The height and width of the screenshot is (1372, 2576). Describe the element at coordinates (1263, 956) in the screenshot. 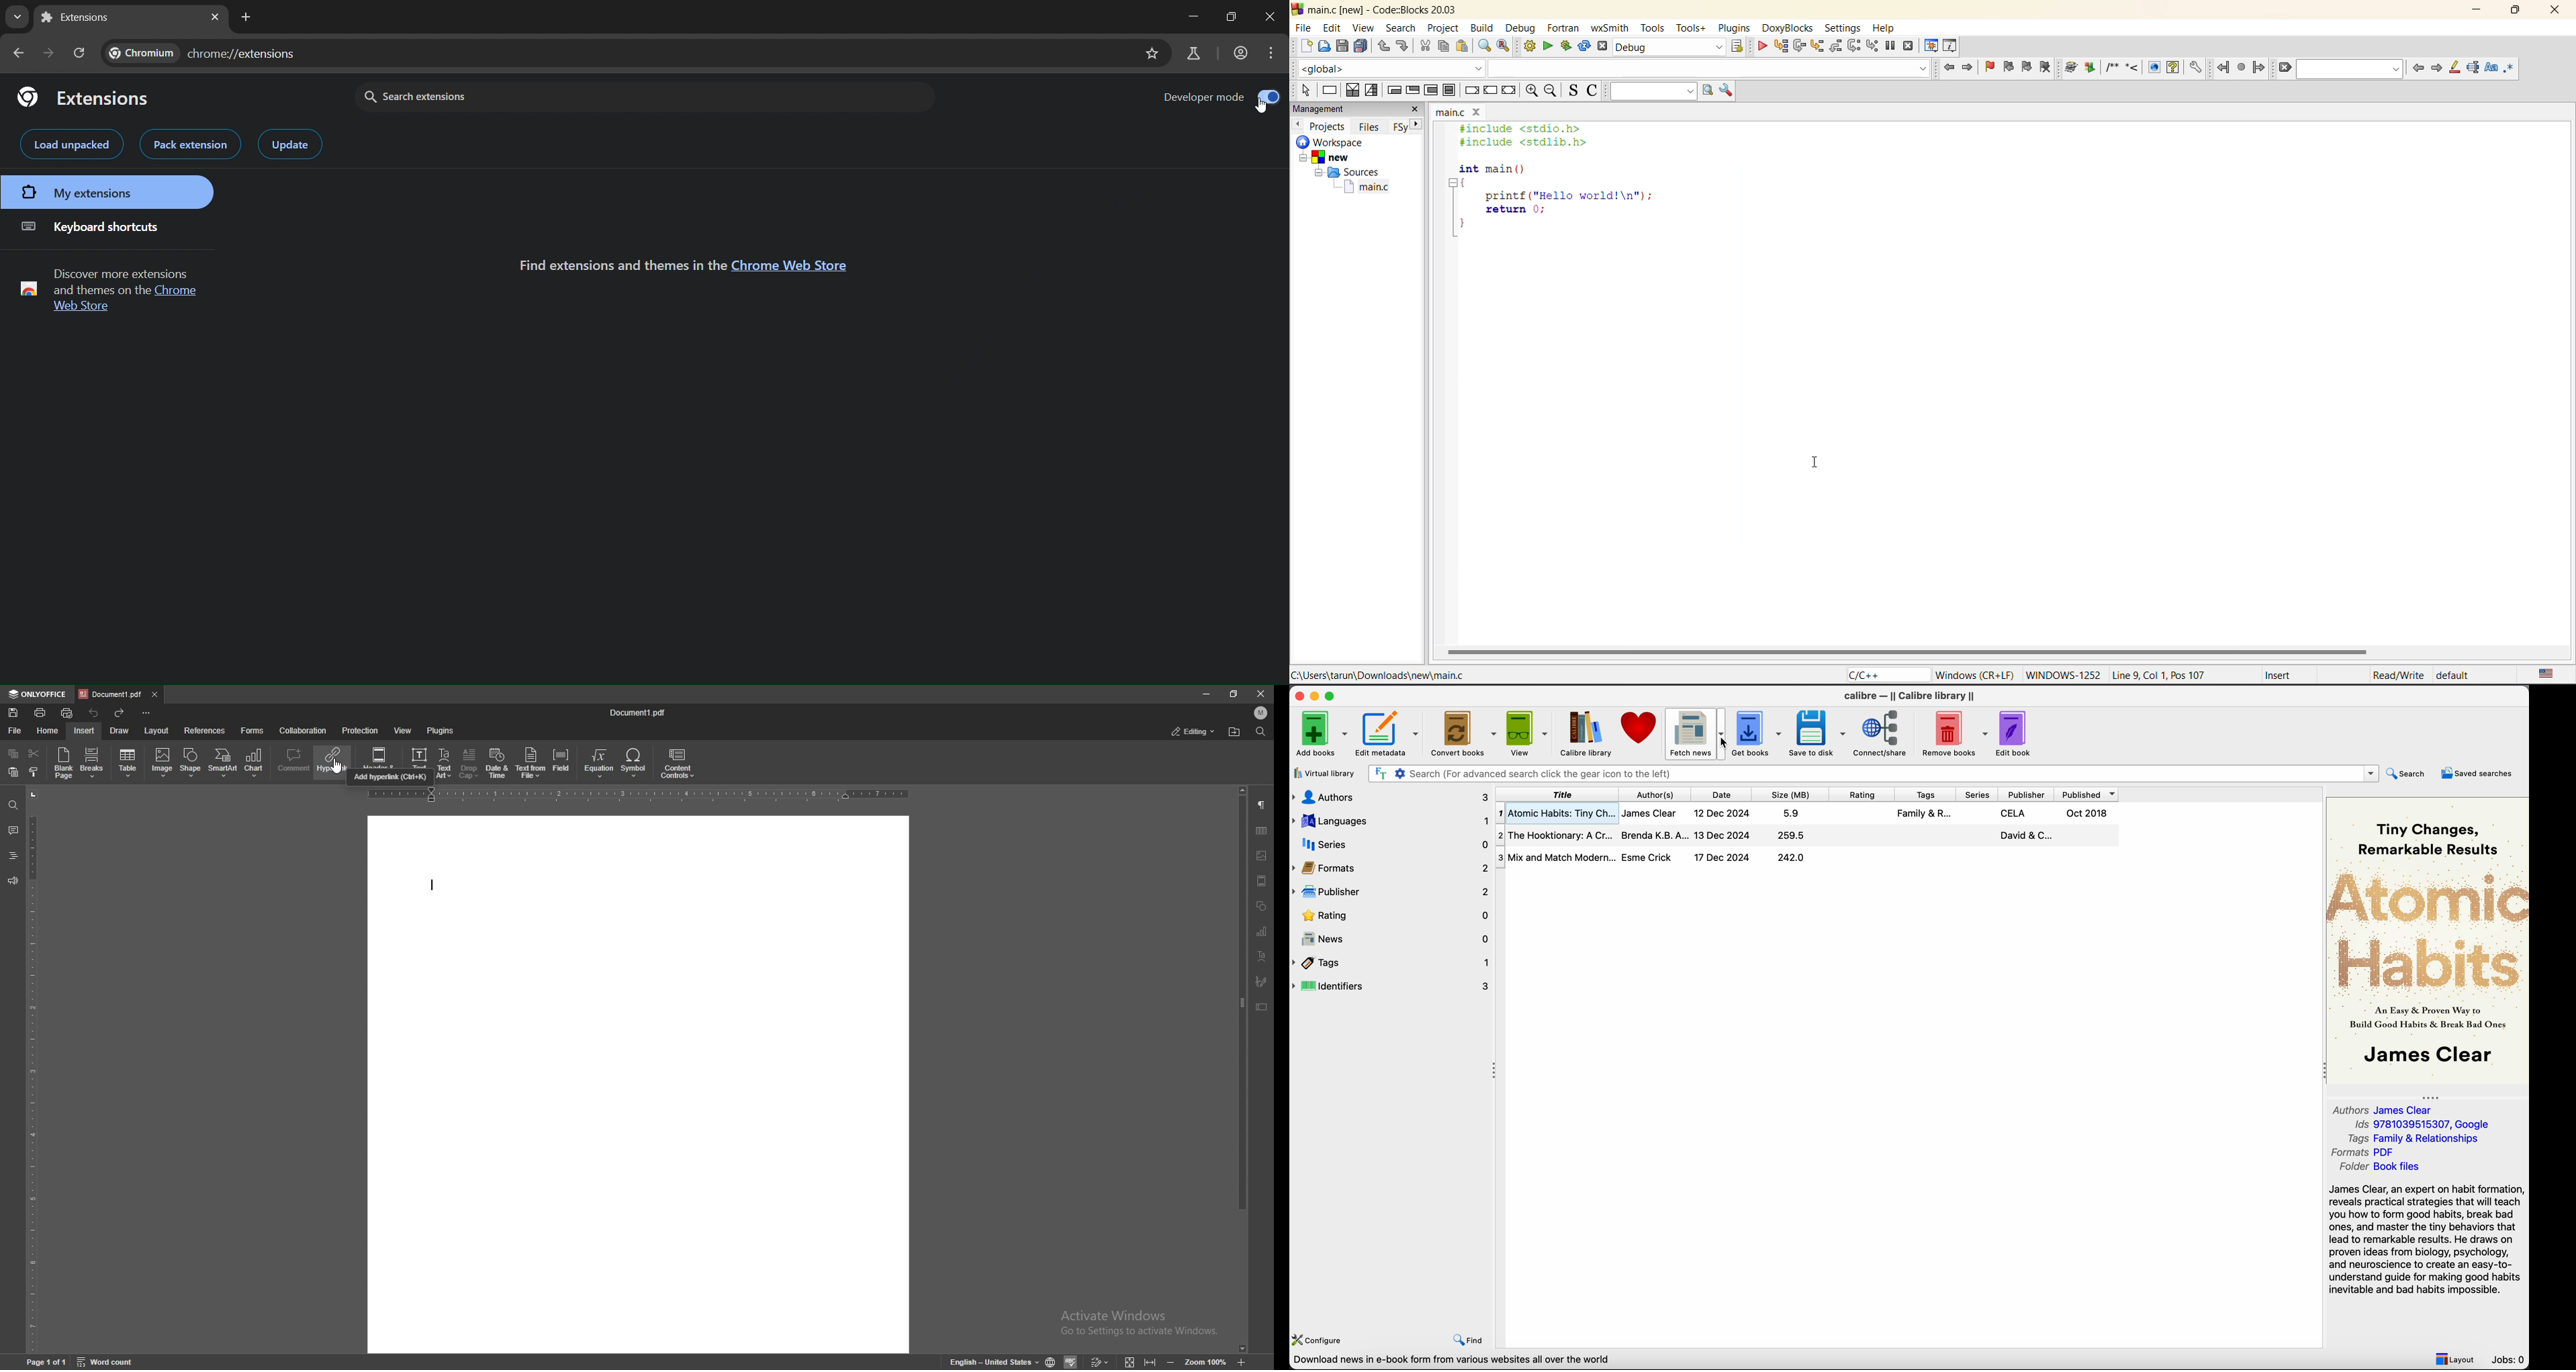

I see `text align` at that location.